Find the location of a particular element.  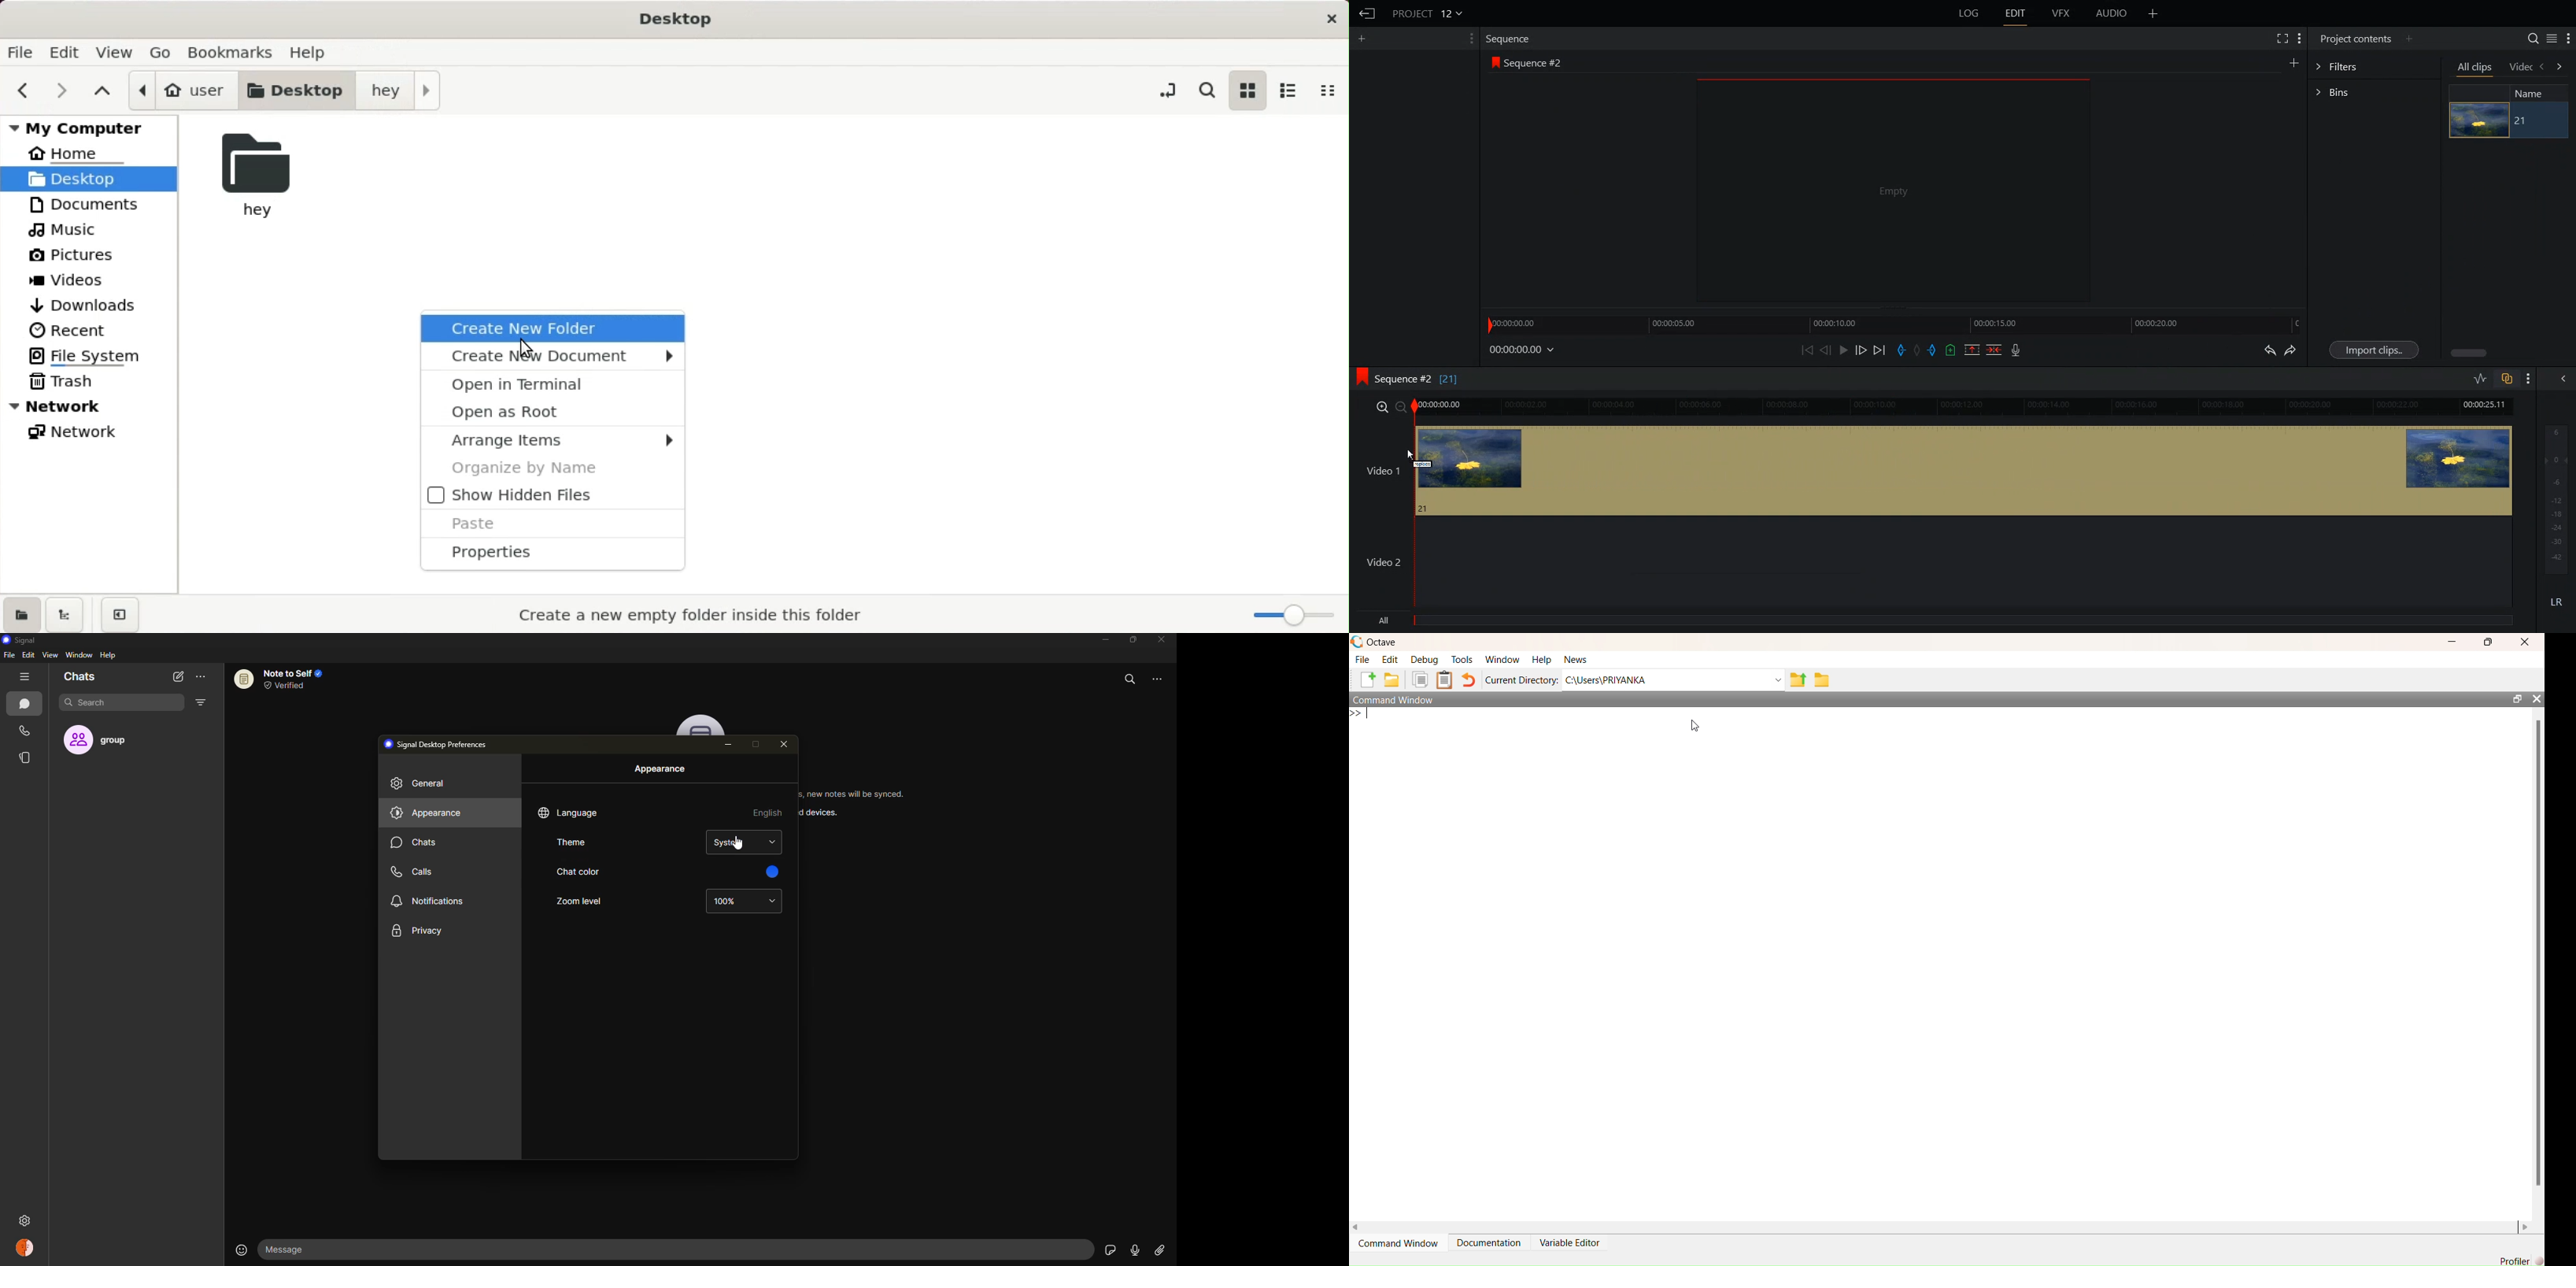

news is located at coordinates (1576, 660).